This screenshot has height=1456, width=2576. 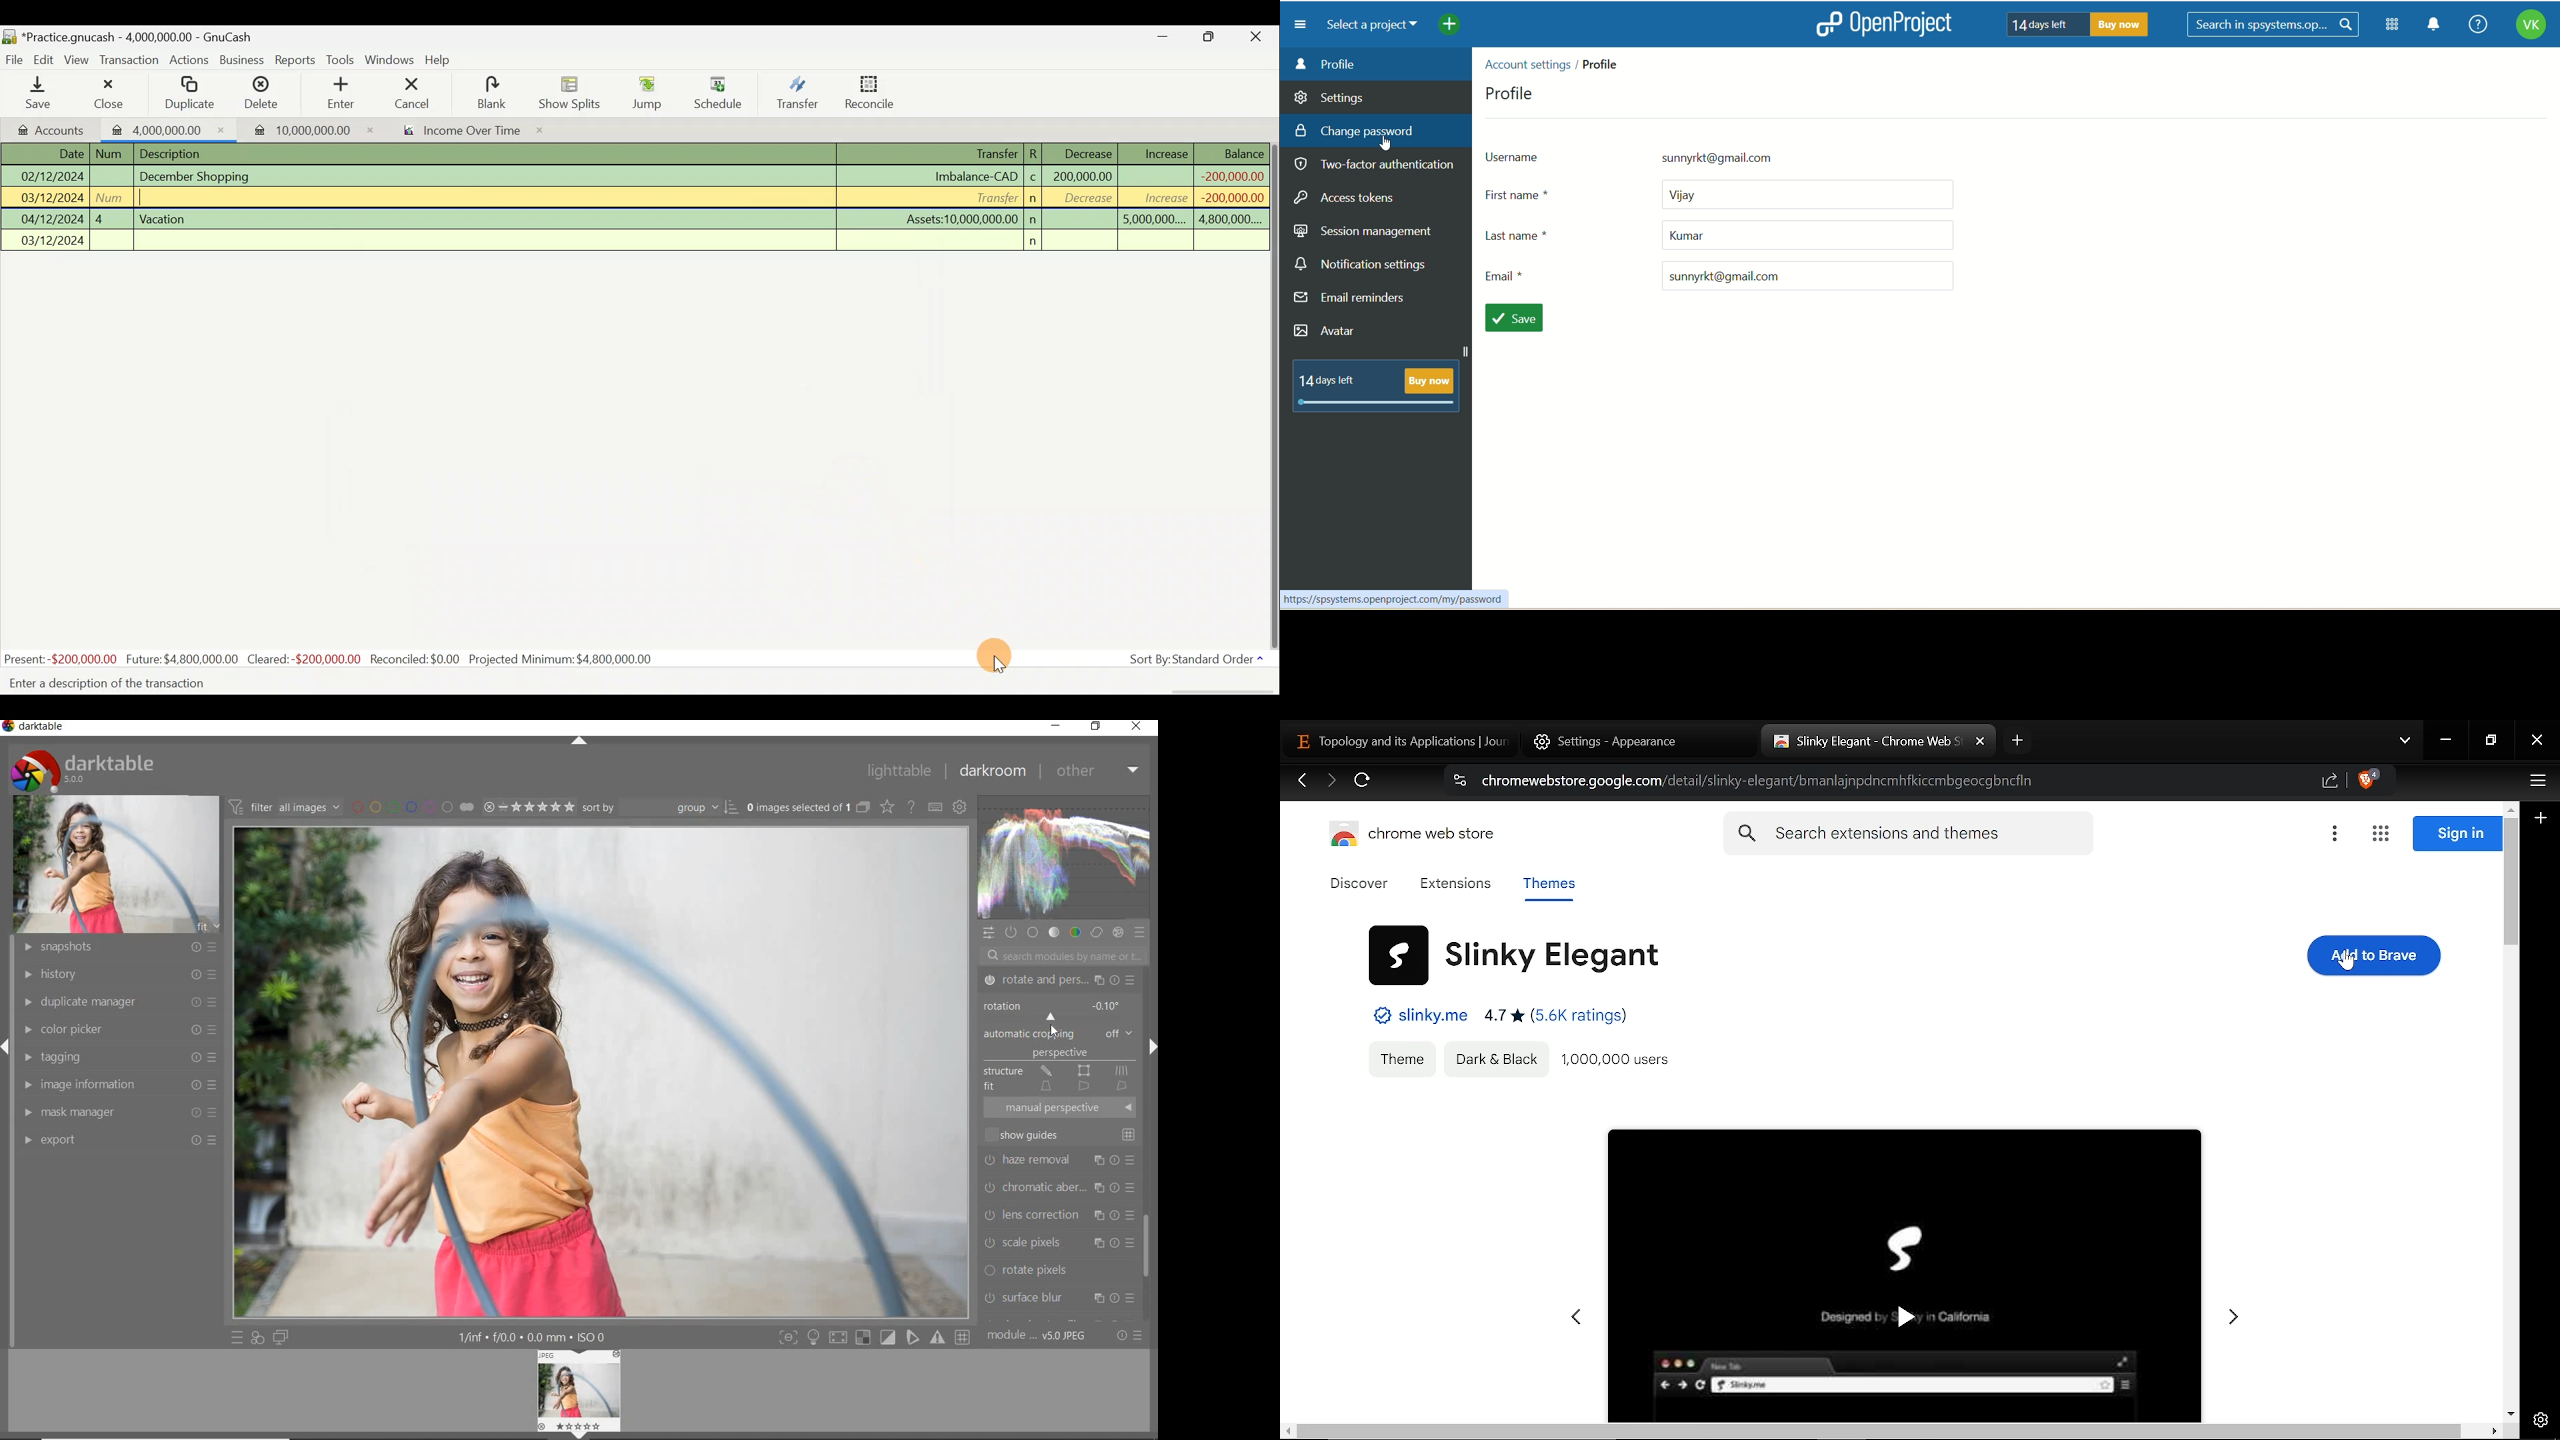 What do you see at coordinates (1054, 932) in the screenshot?
I see `tone` at bounding box center [1054, 932].